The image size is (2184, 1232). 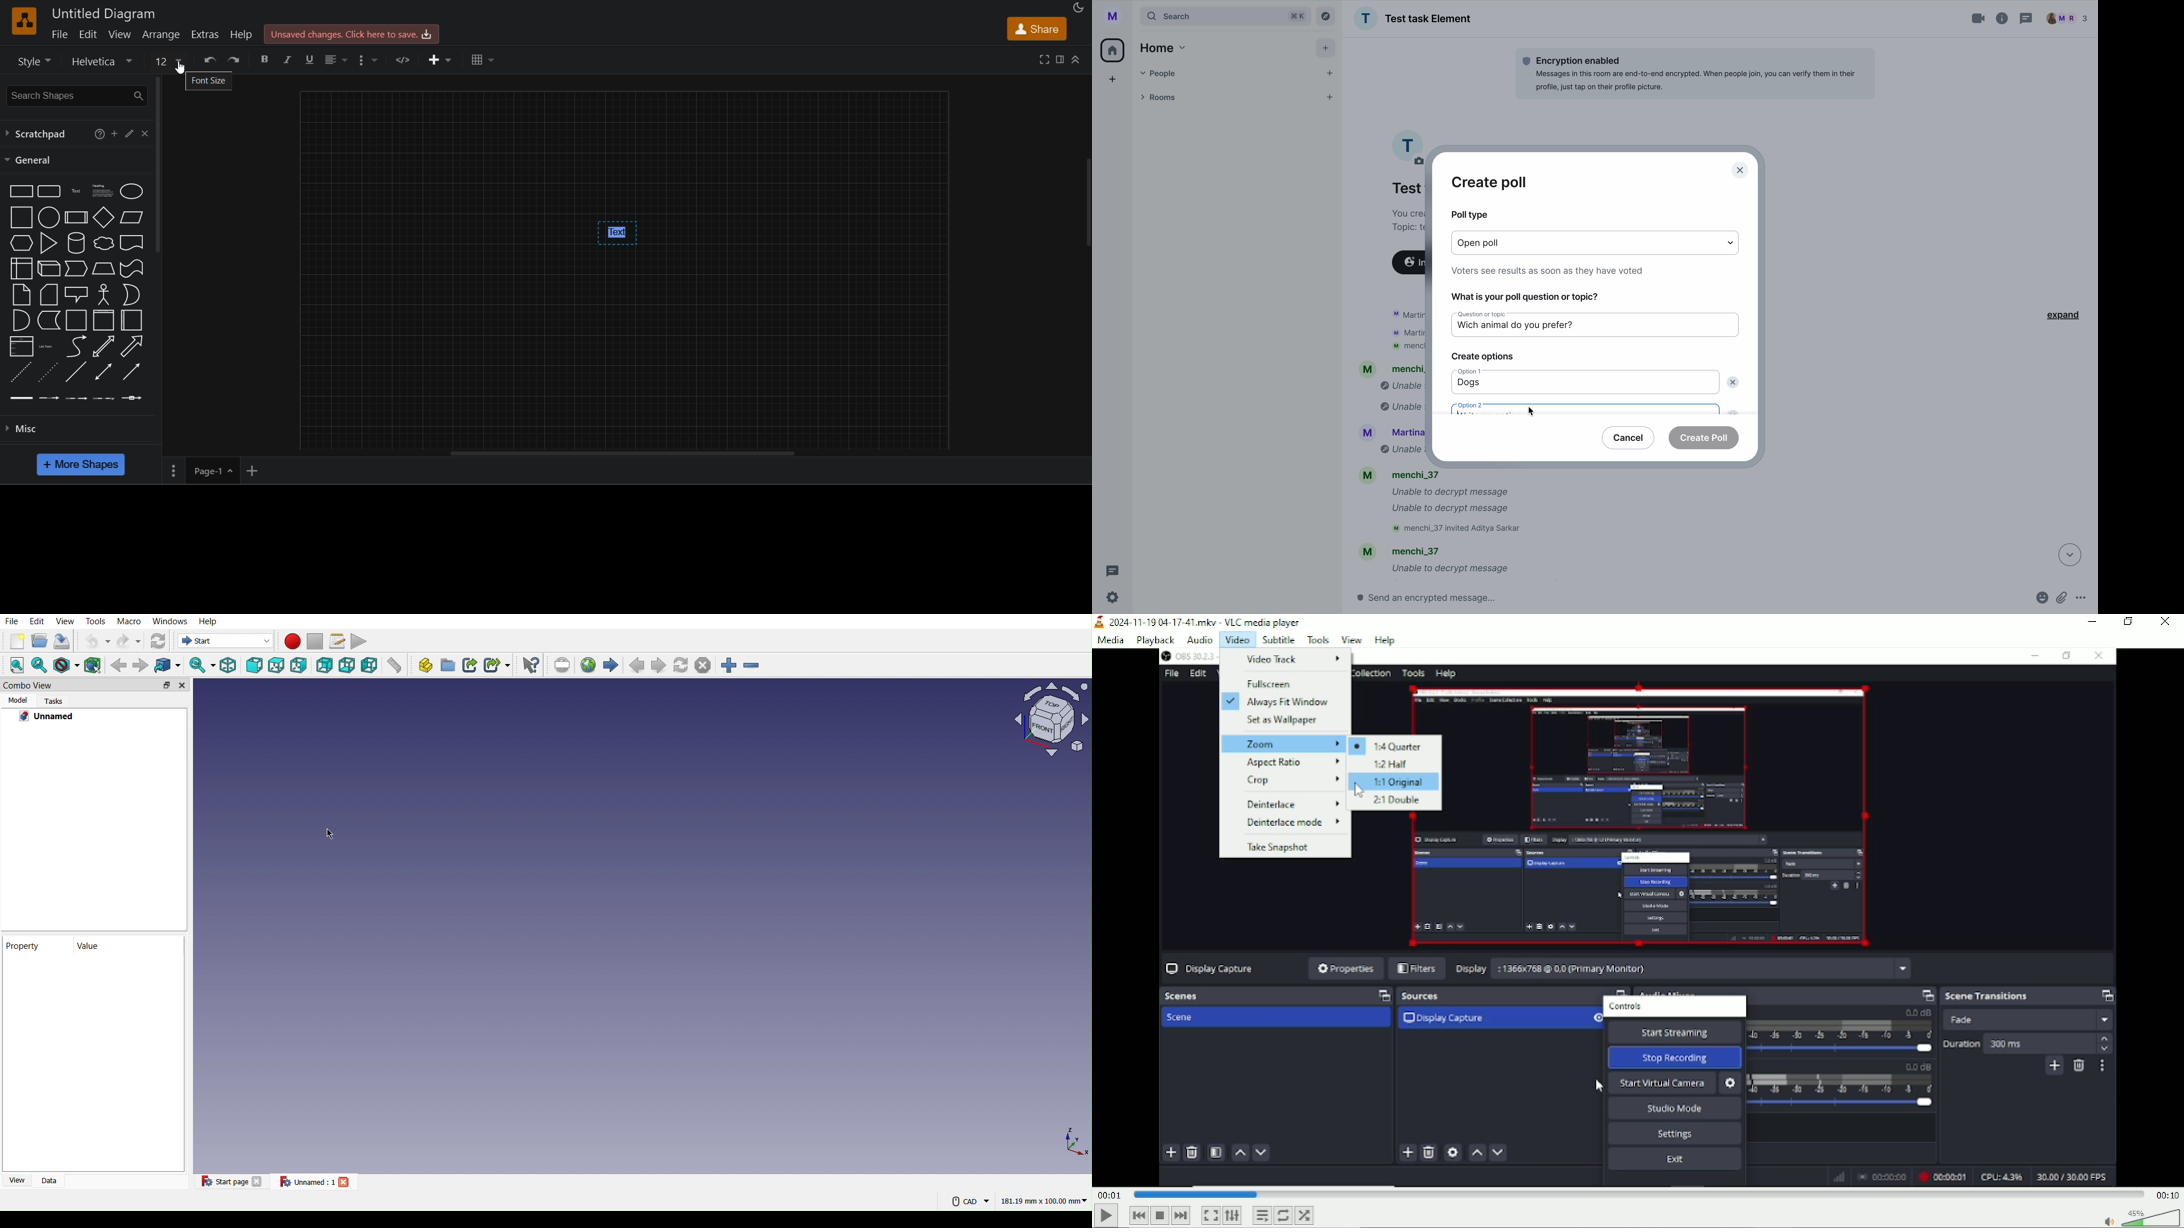 I want to click on Front view, so click(x=254, y=665).